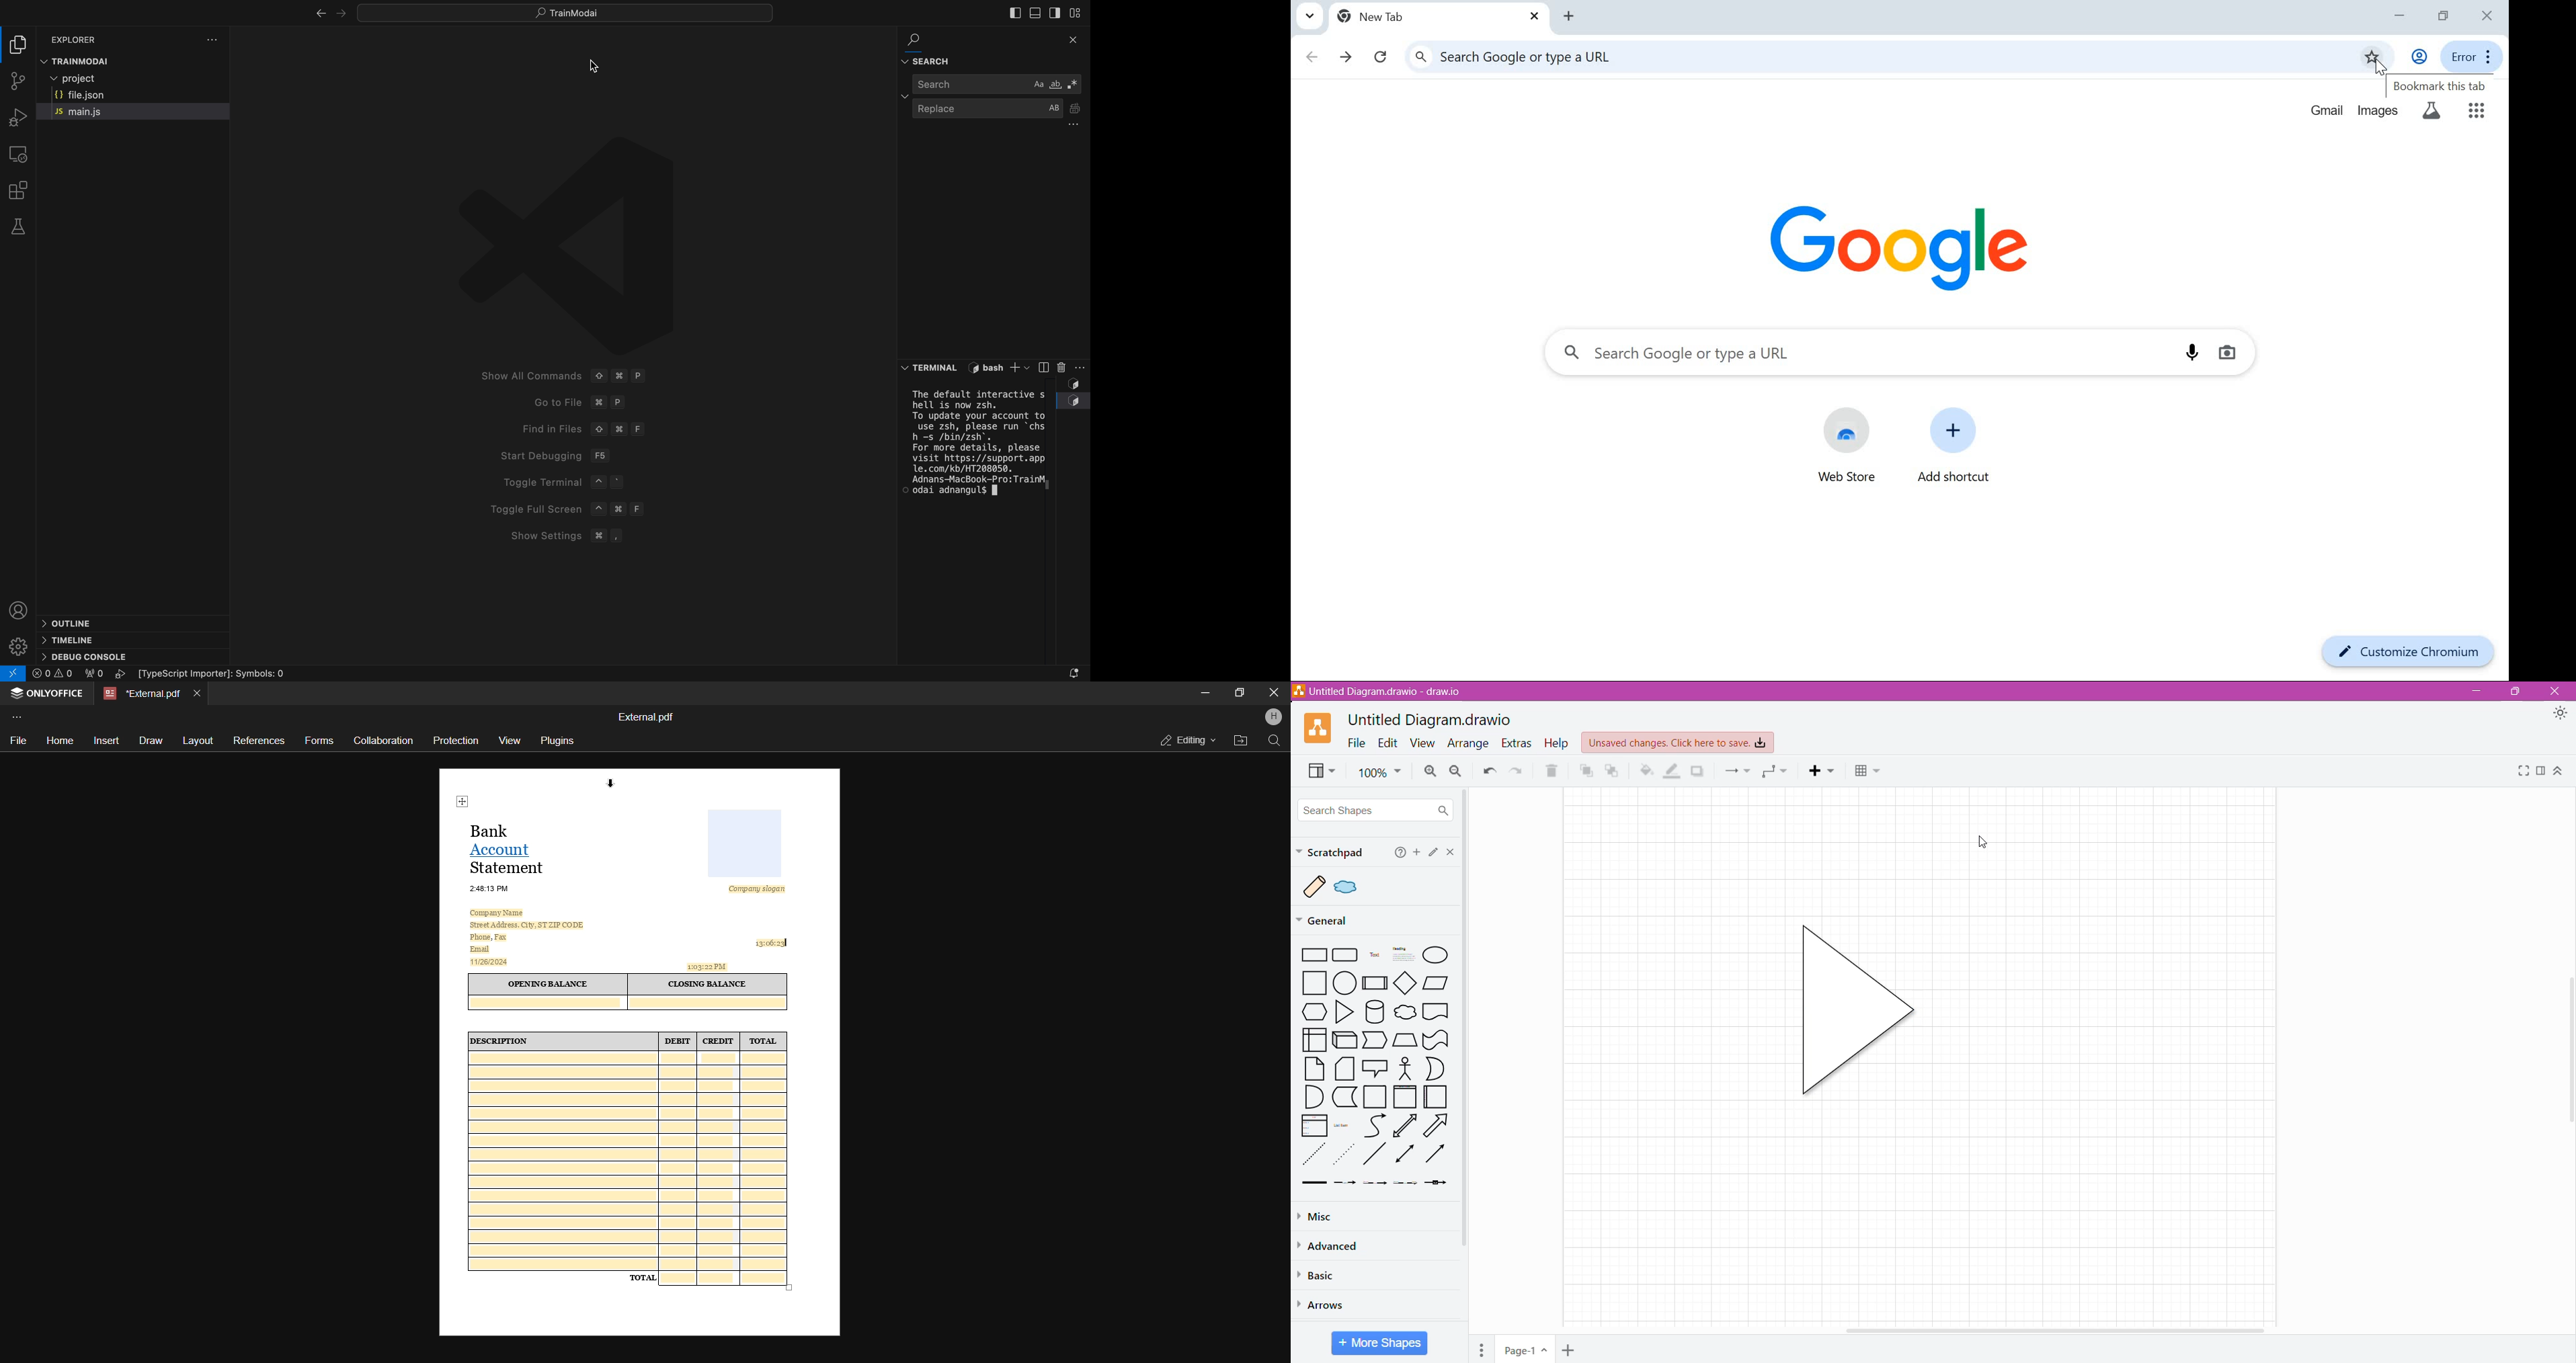 The width and height of the screenshot is (2576, 1372). Describe the element at coordinates (1274, 693) in the screenshot. I see `close` at that location.